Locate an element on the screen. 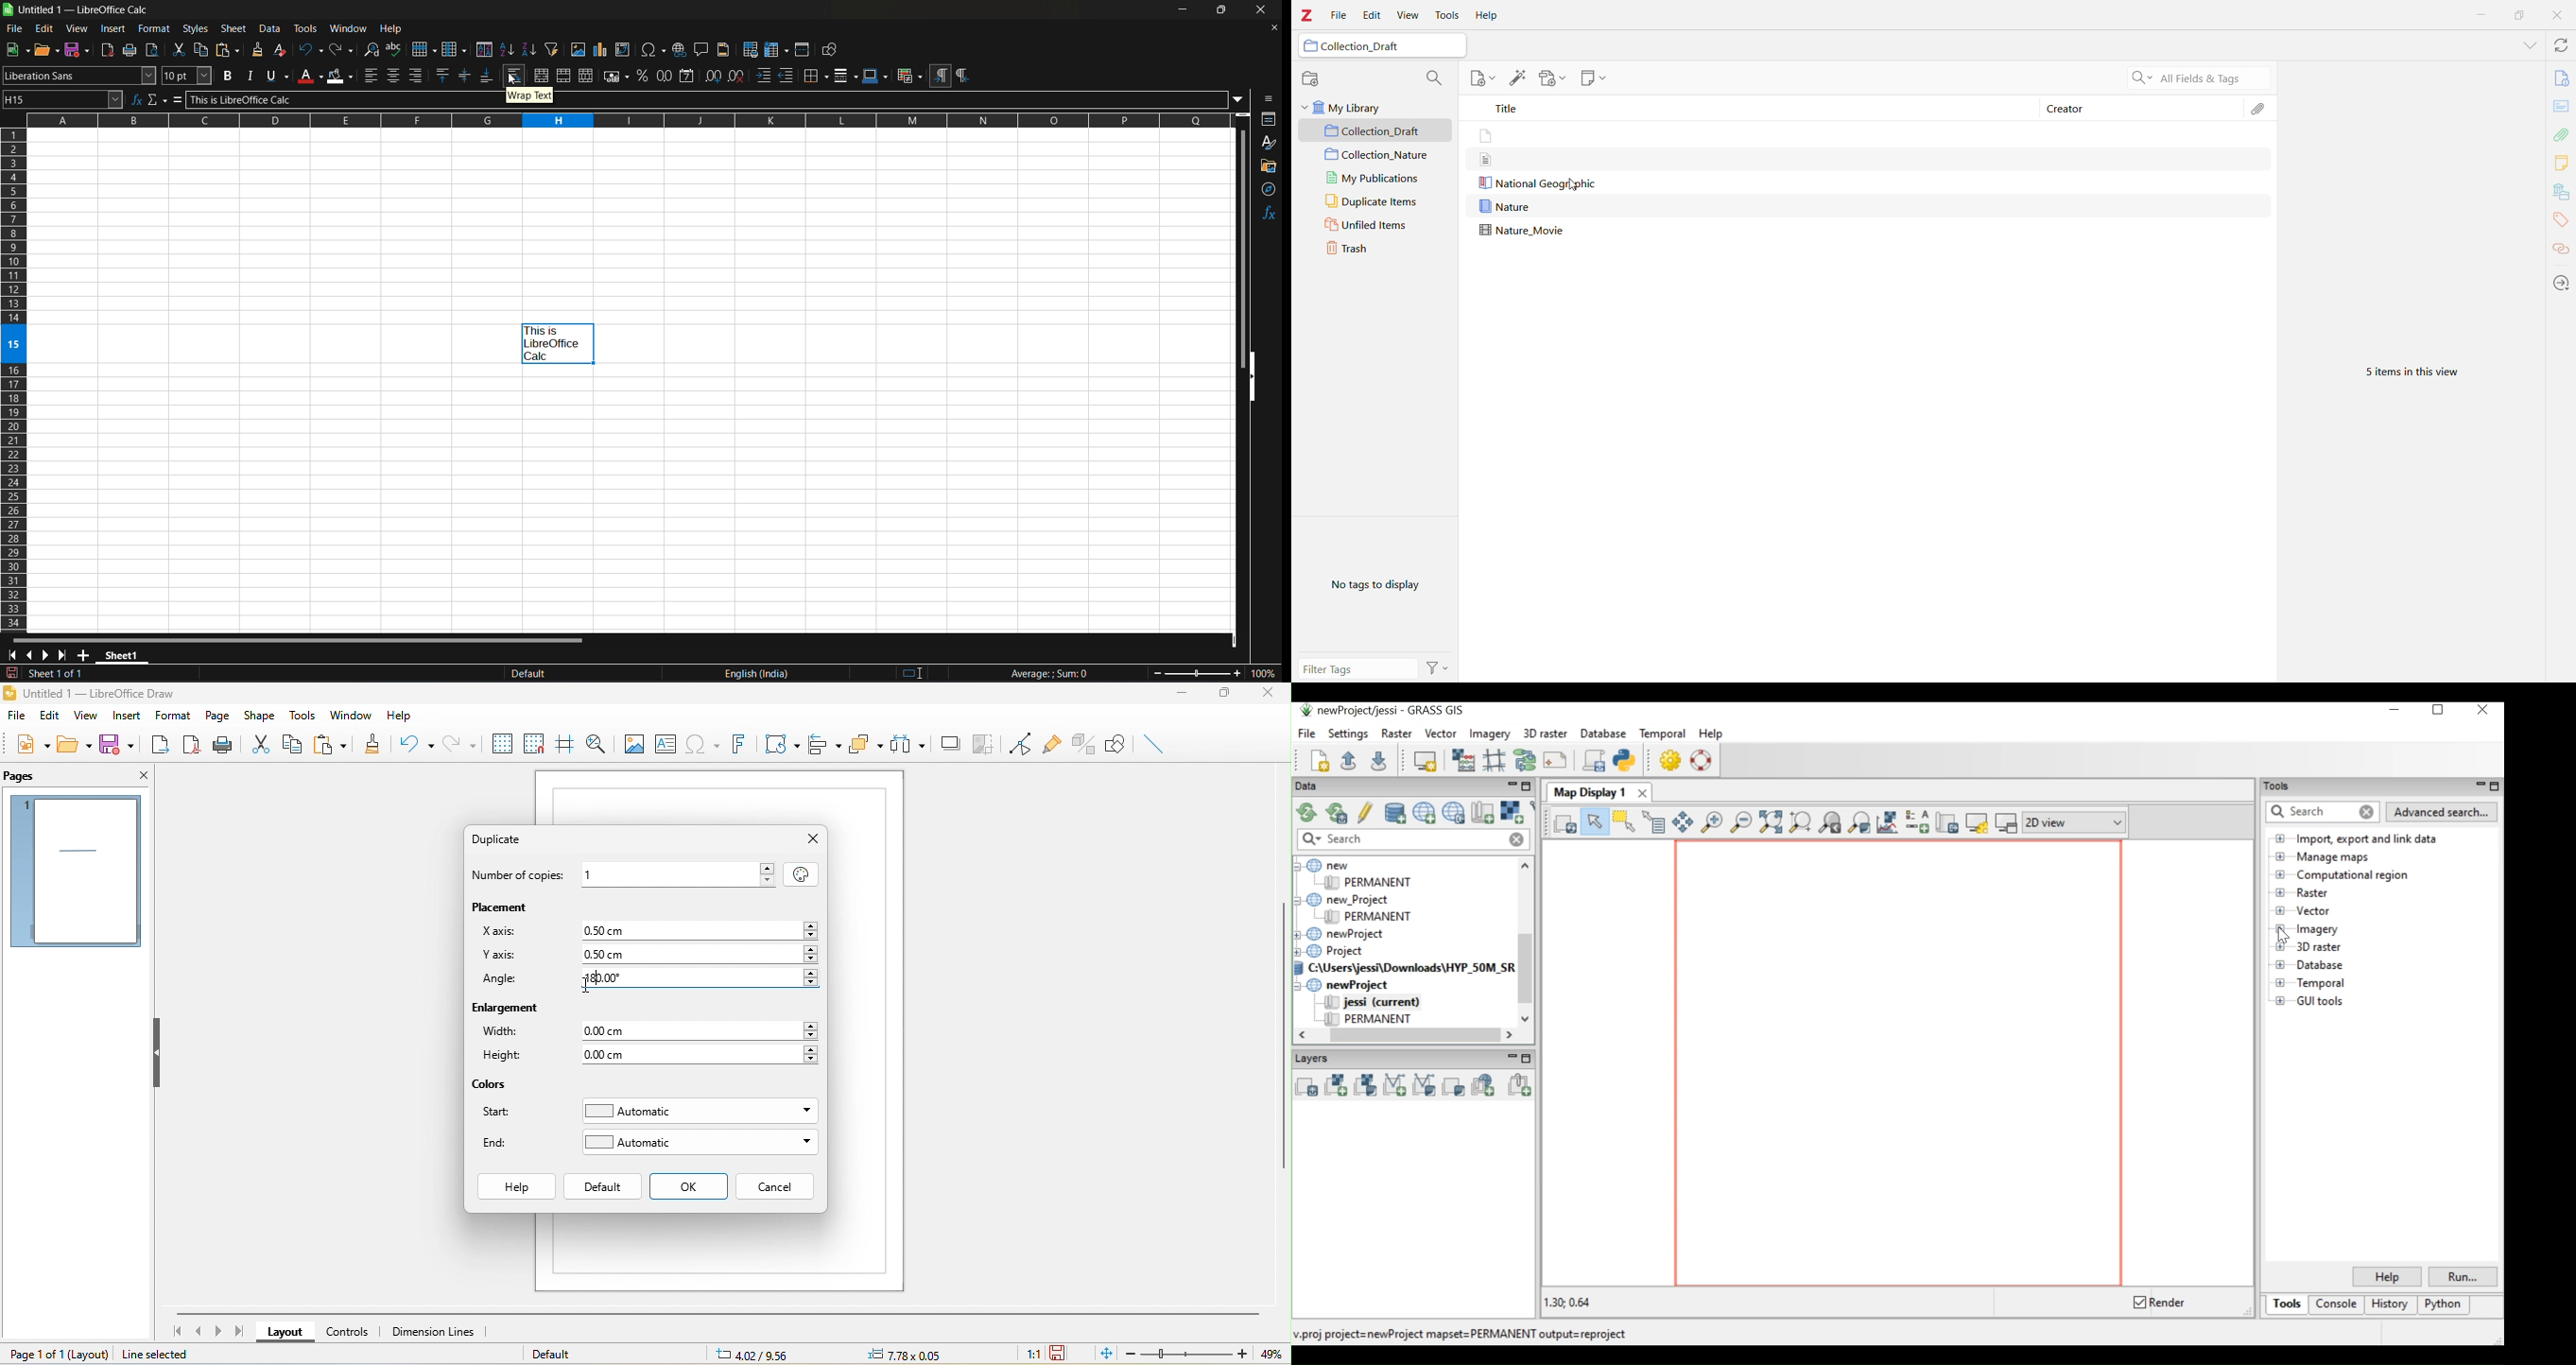 The image size is (2576, 1372). Creator is located at coordinates (2142, 108).